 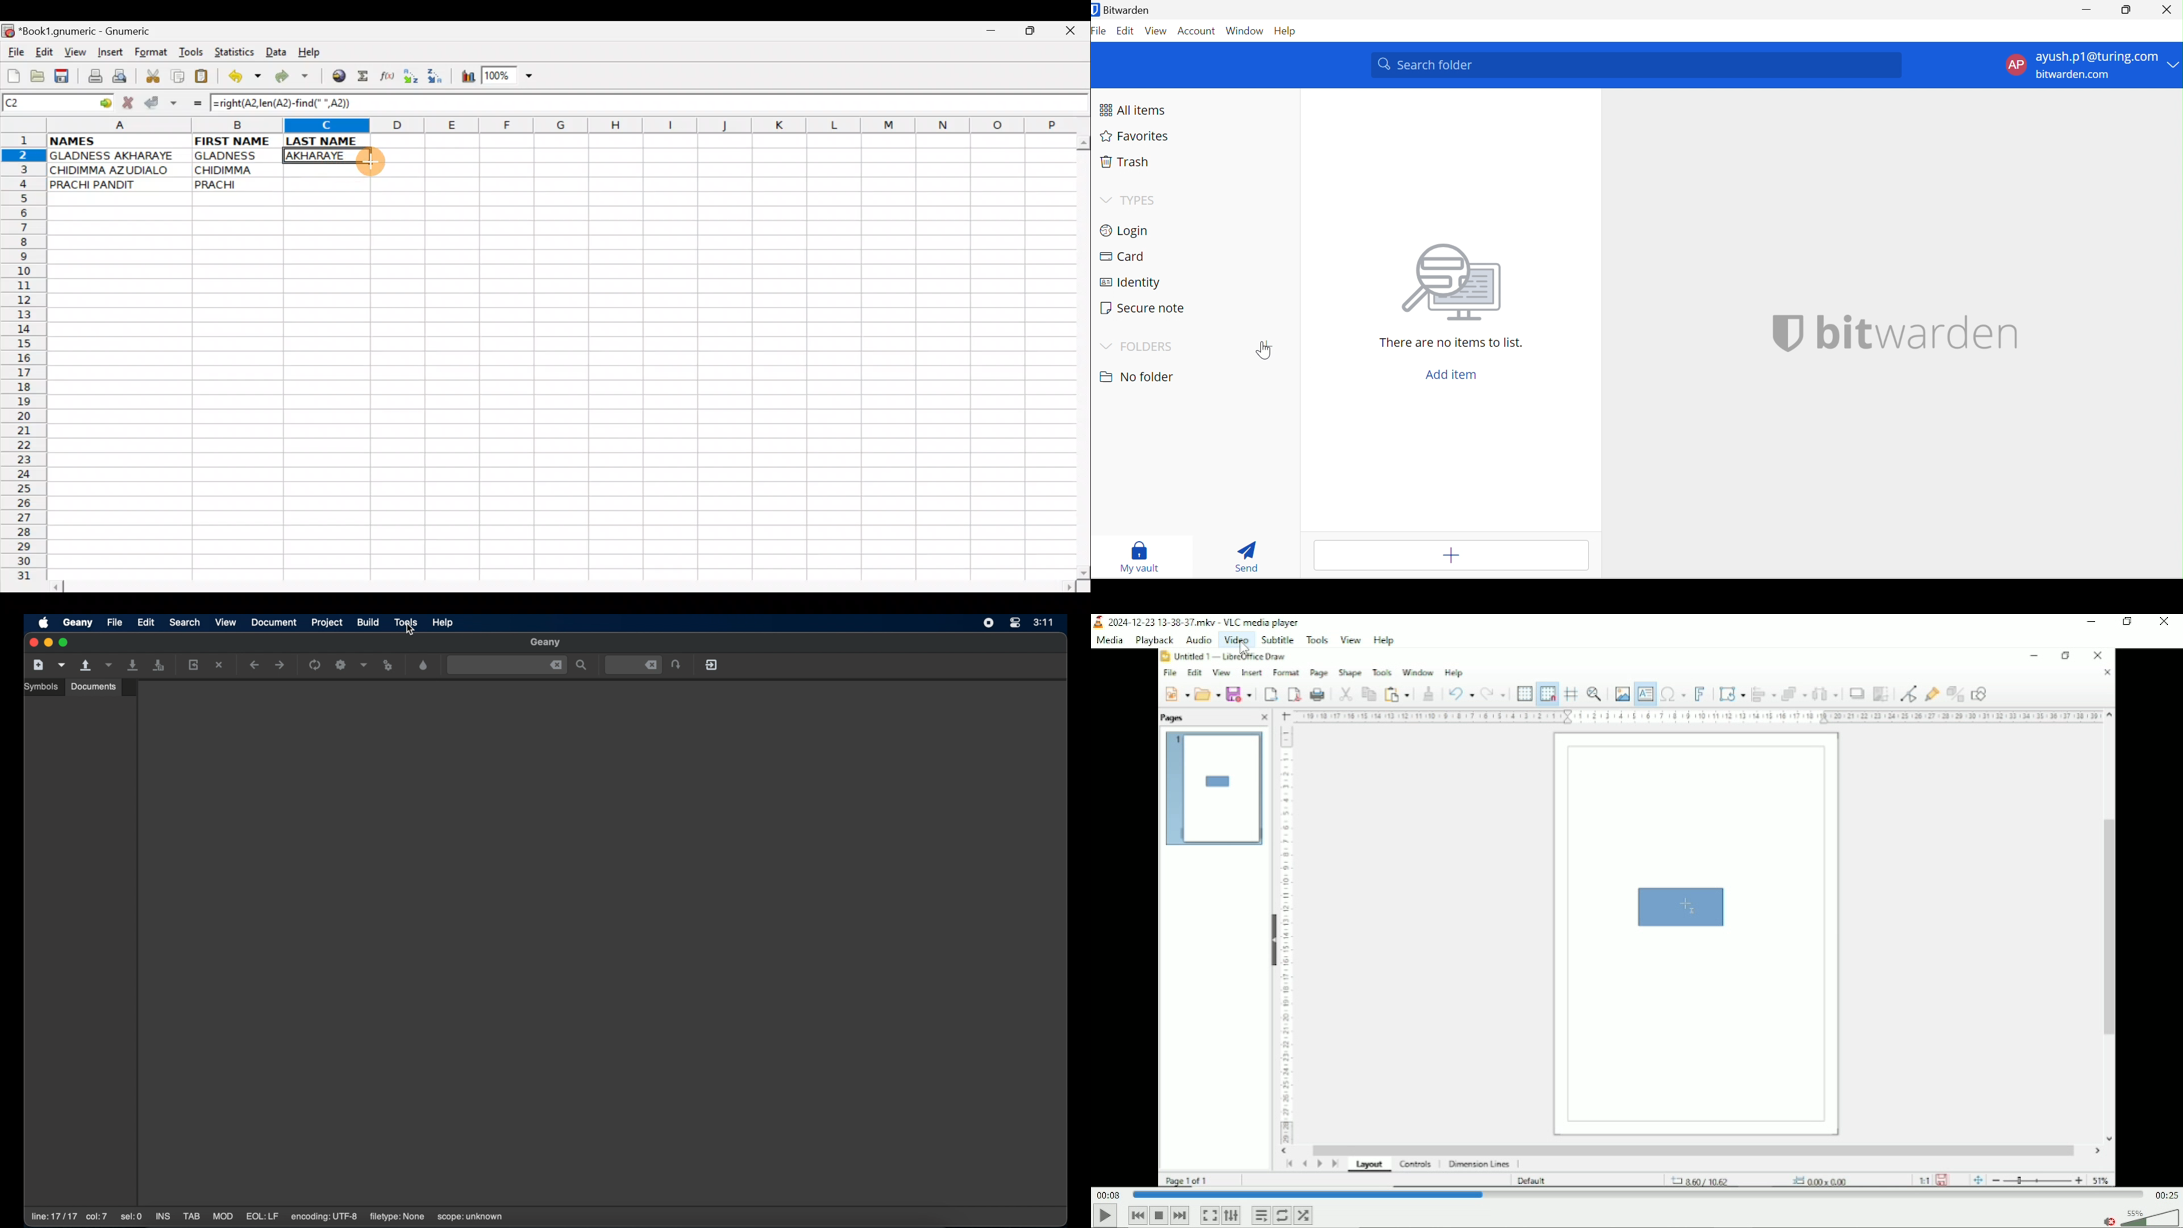 I want to click on Gnumeric logo, so click(x=8, y=32).